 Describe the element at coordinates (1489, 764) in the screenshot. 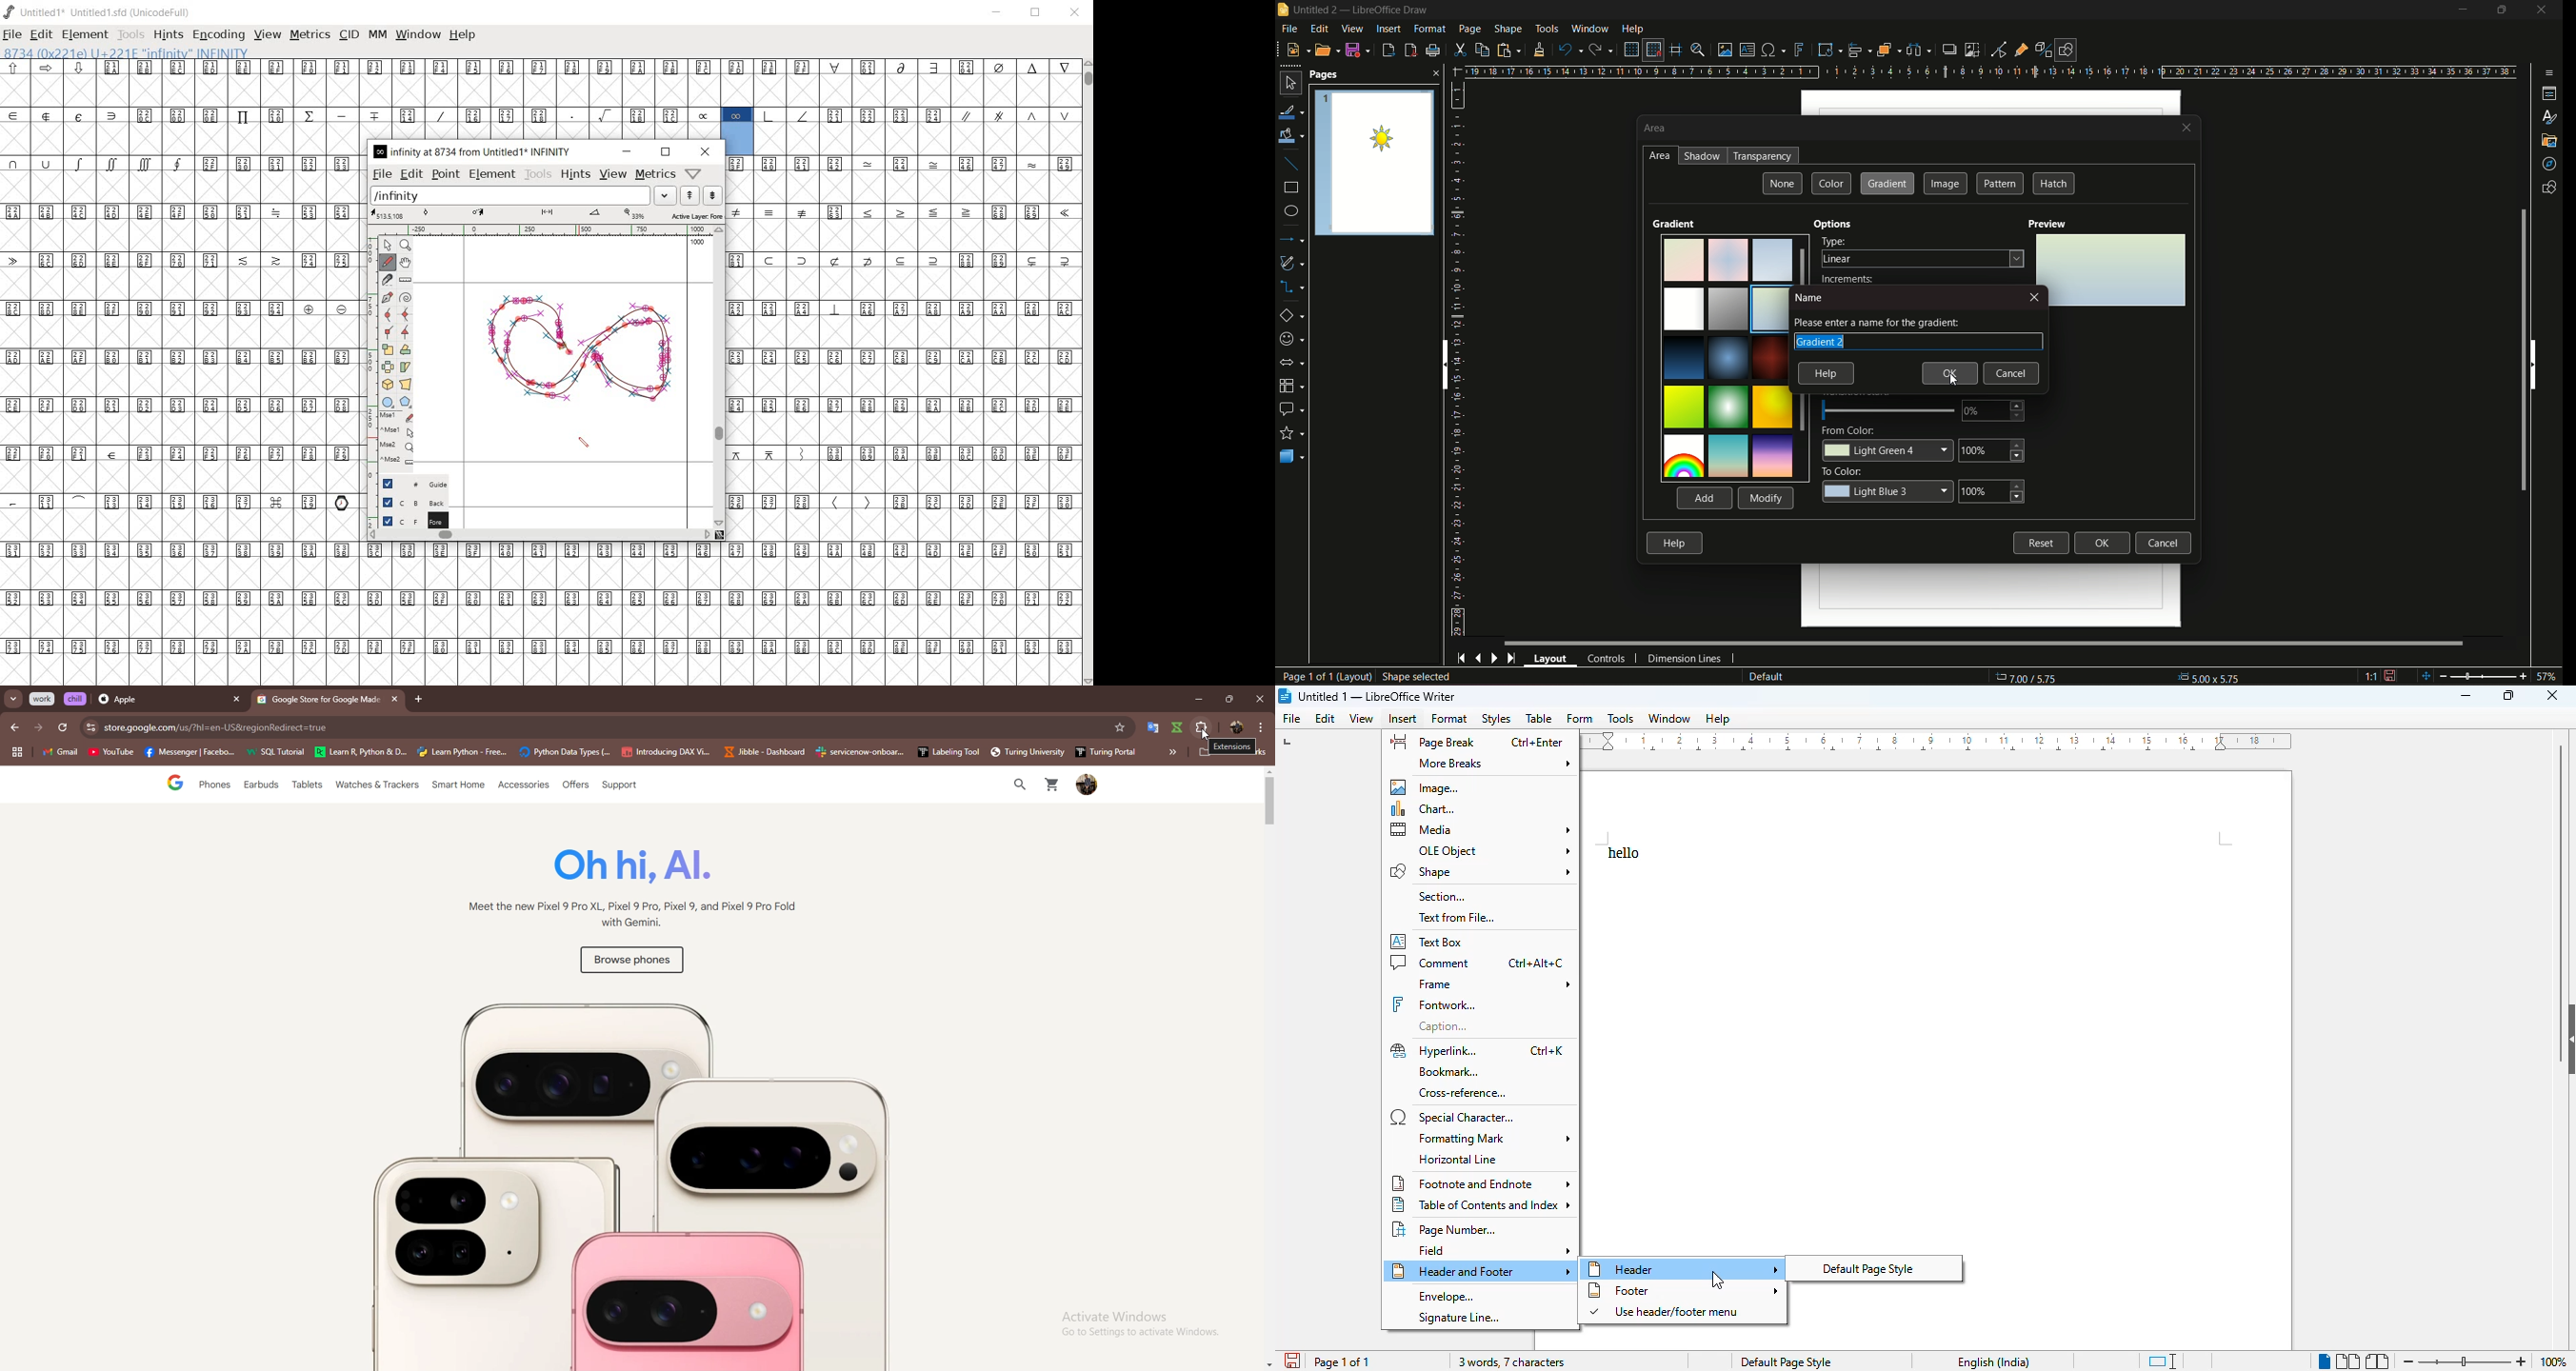

I see `more breaks` at that location.